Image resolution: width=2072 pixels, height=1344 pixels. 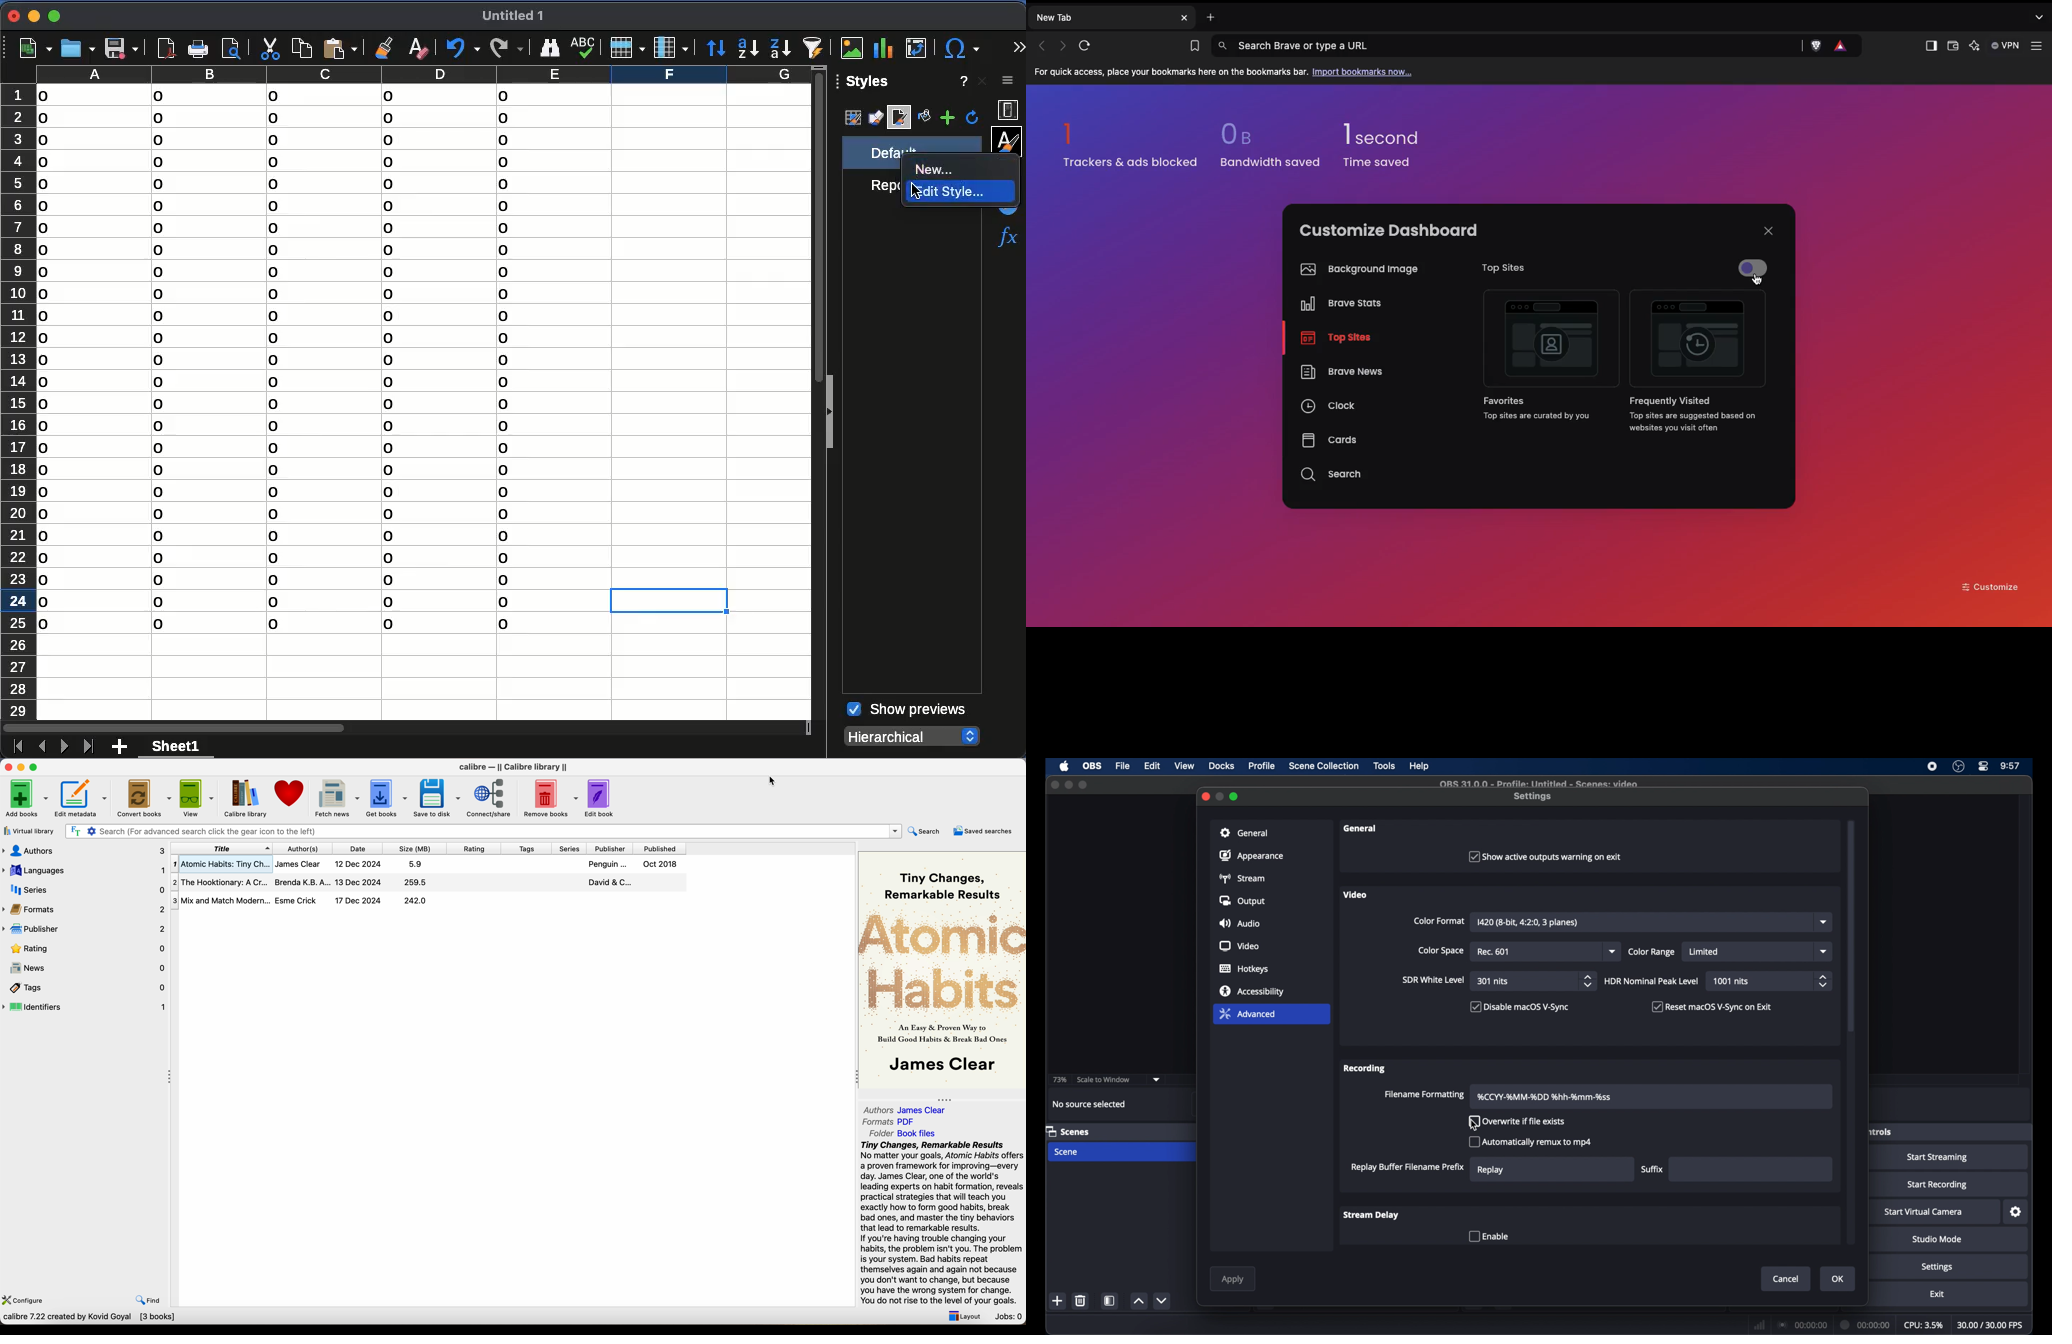 What do you see at coordinates (463, 49) in the screenshot?
I see `undo` at bounding box center [463, 49].